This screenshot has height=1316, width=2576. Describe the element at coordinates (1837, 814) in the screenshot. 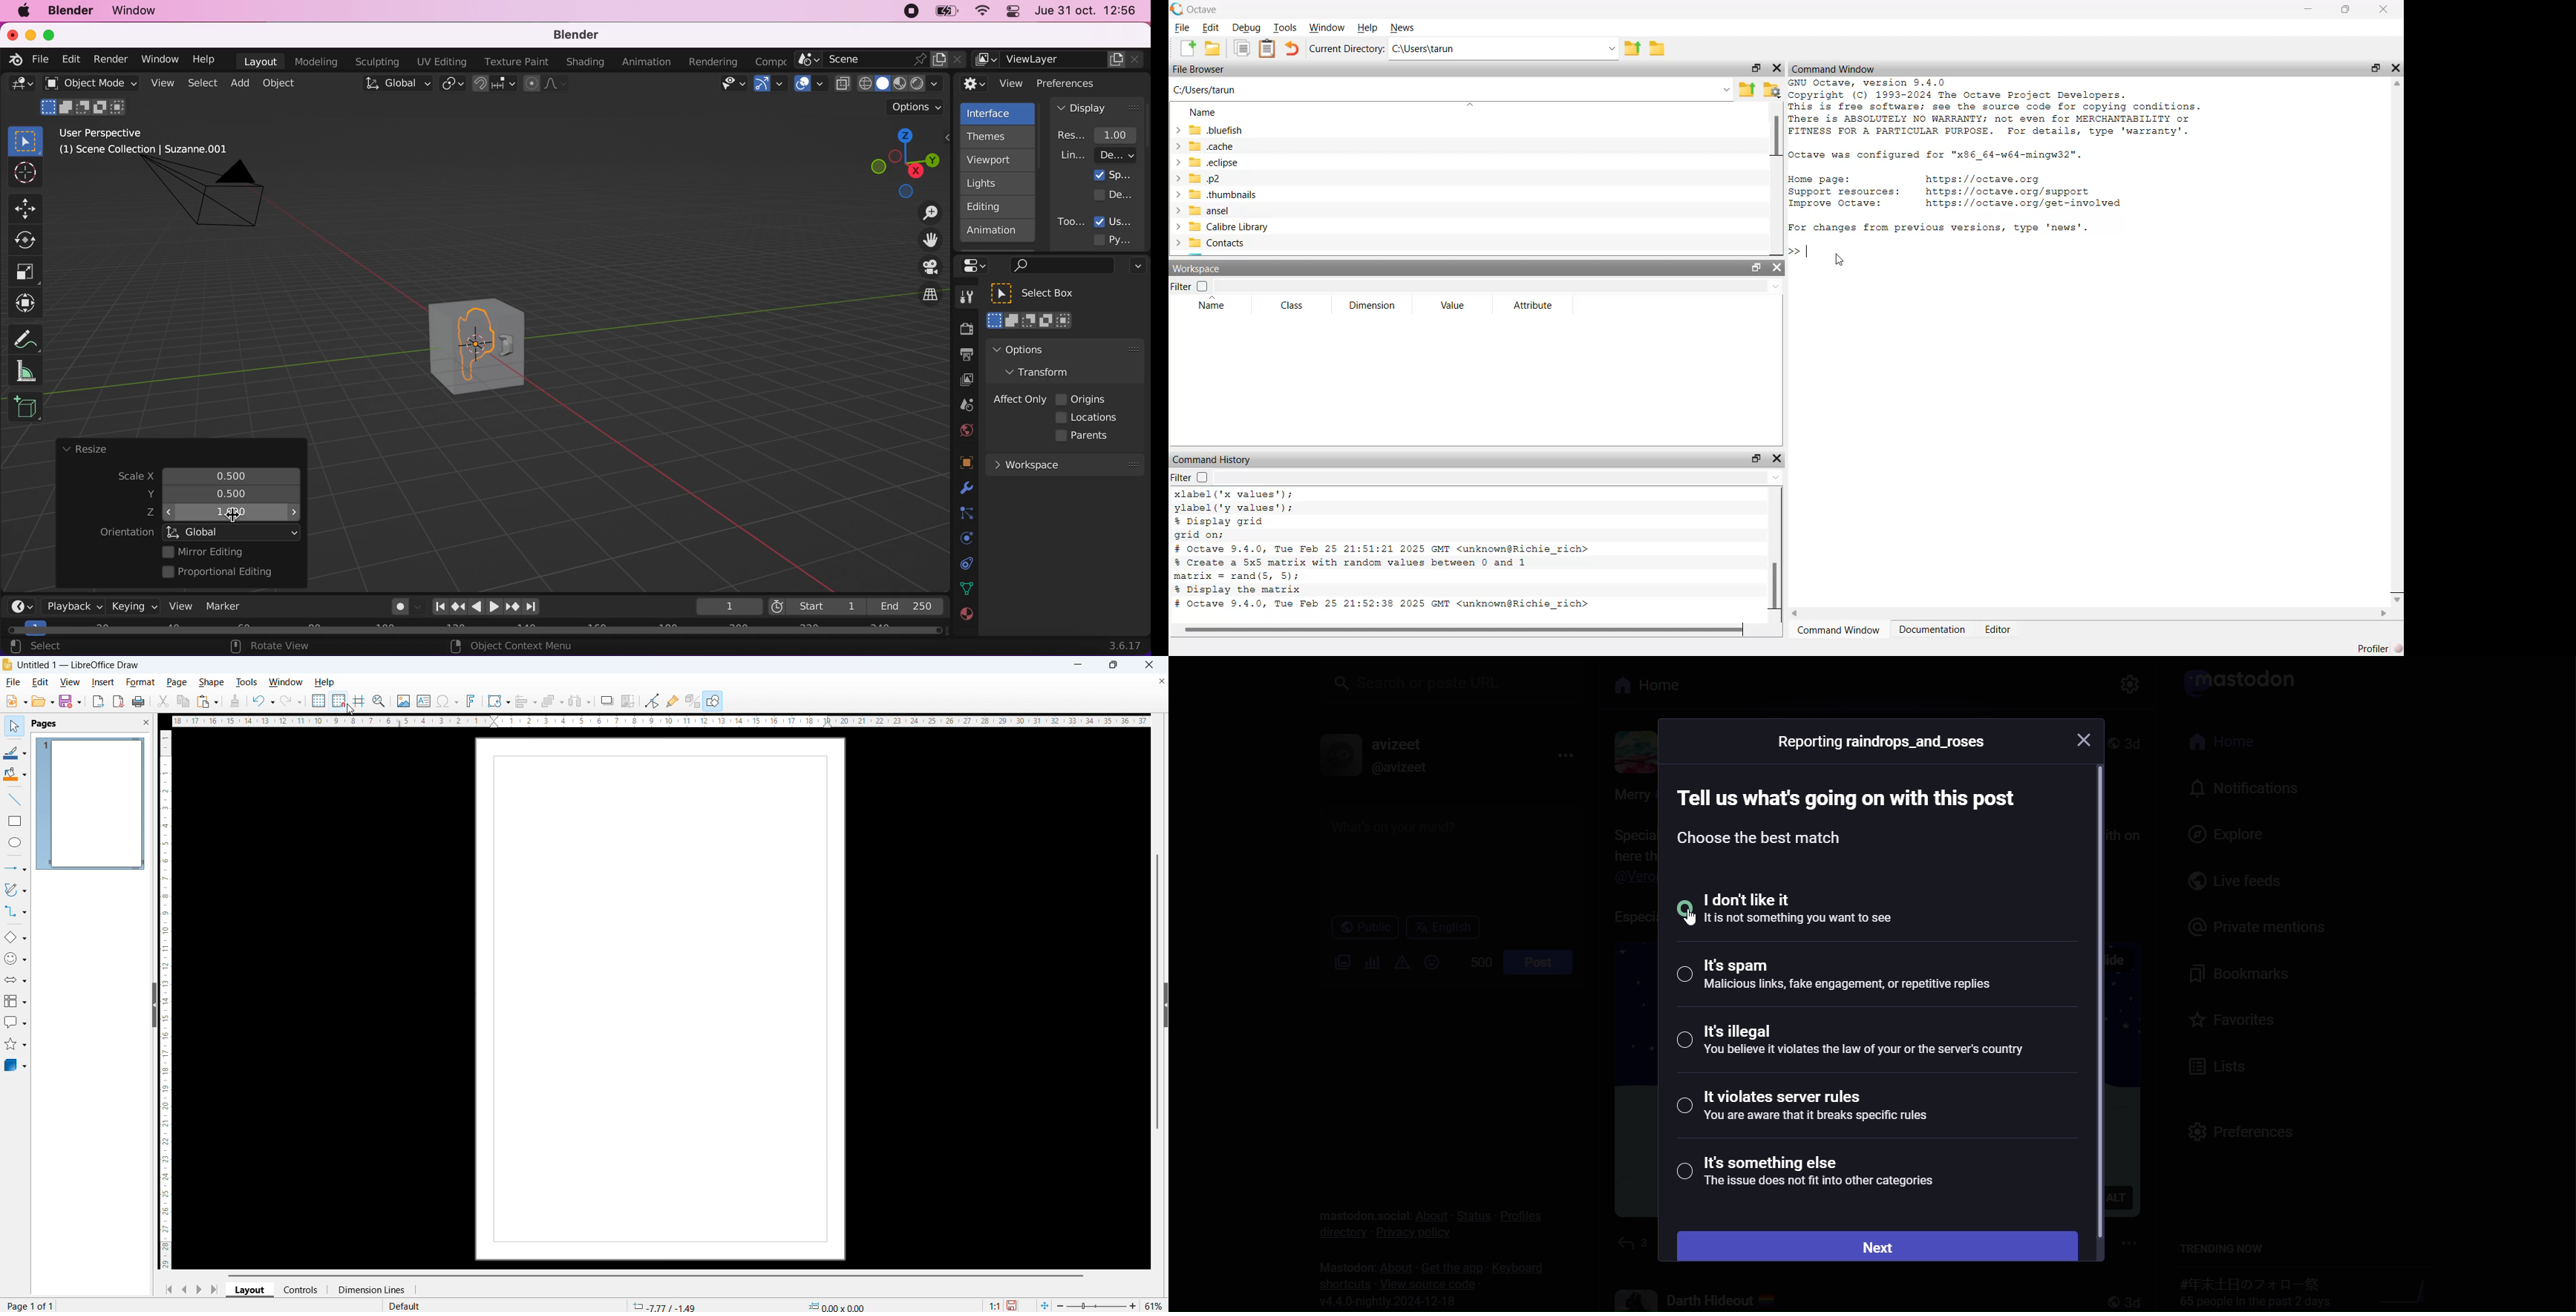

I see `instruction` at that location.